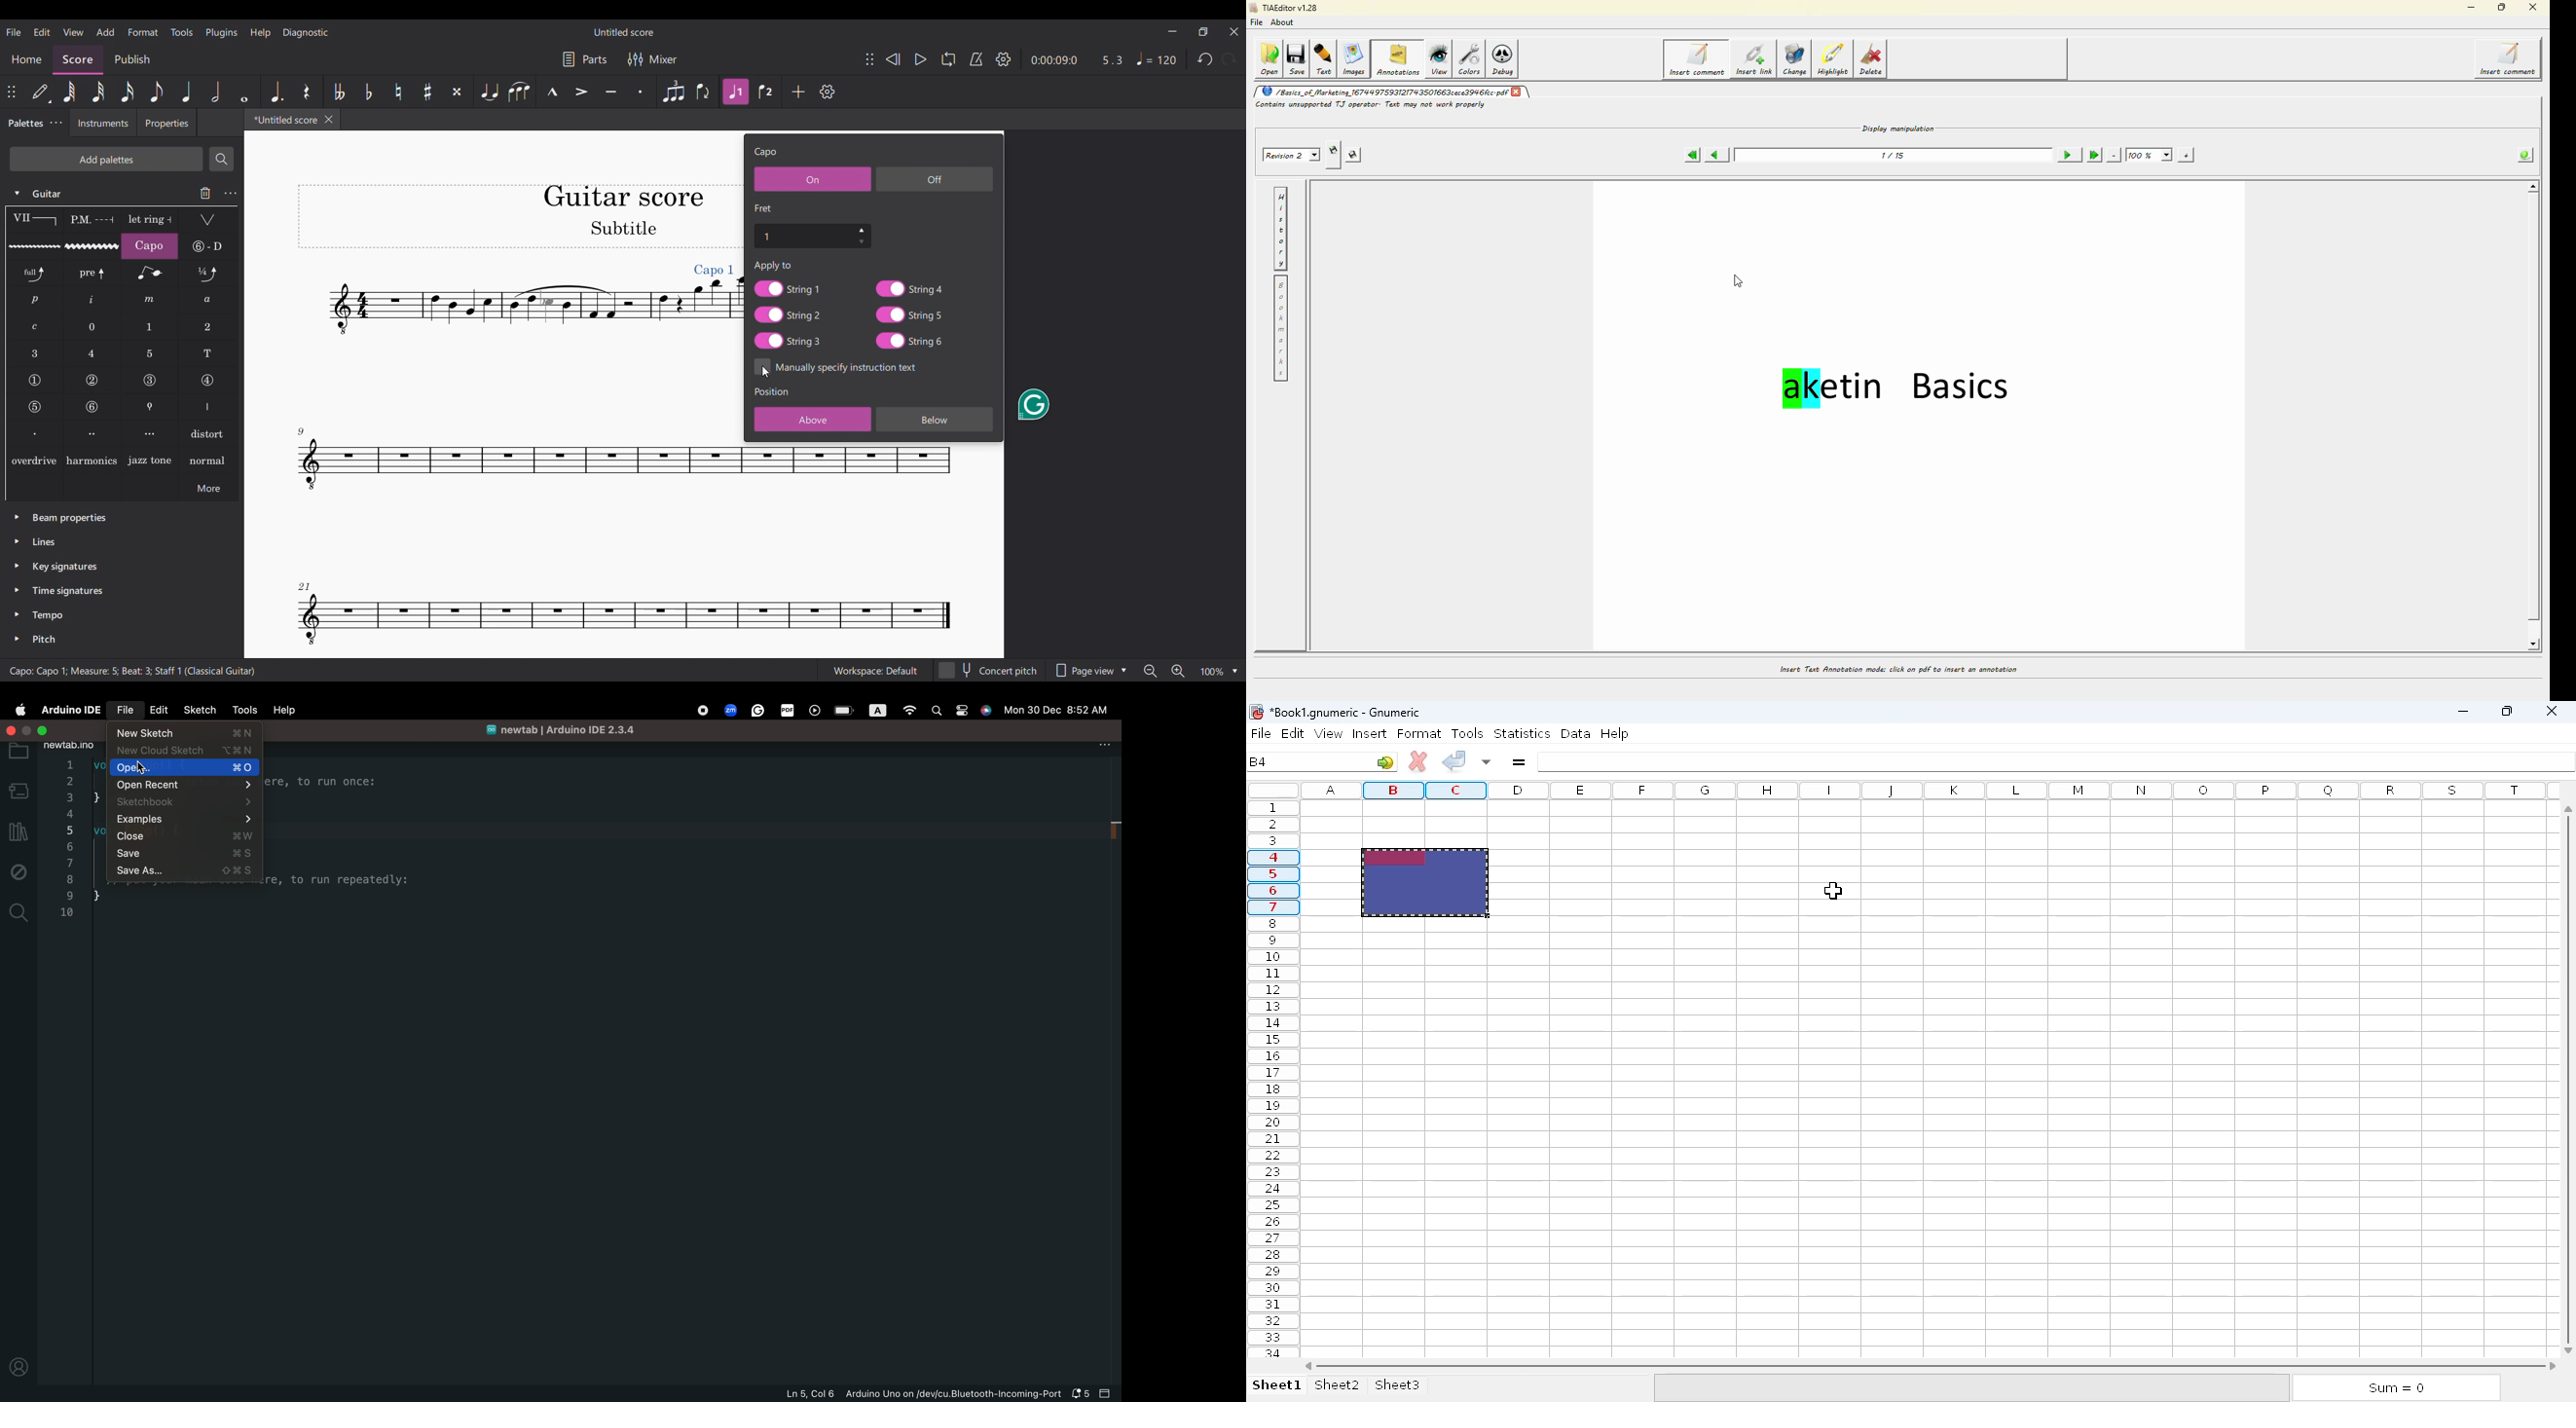 This screenshot has height=1428, width=2576. Describe the element at coordinates (43, 639) in the screenshot. I see `Pitch` at that location.